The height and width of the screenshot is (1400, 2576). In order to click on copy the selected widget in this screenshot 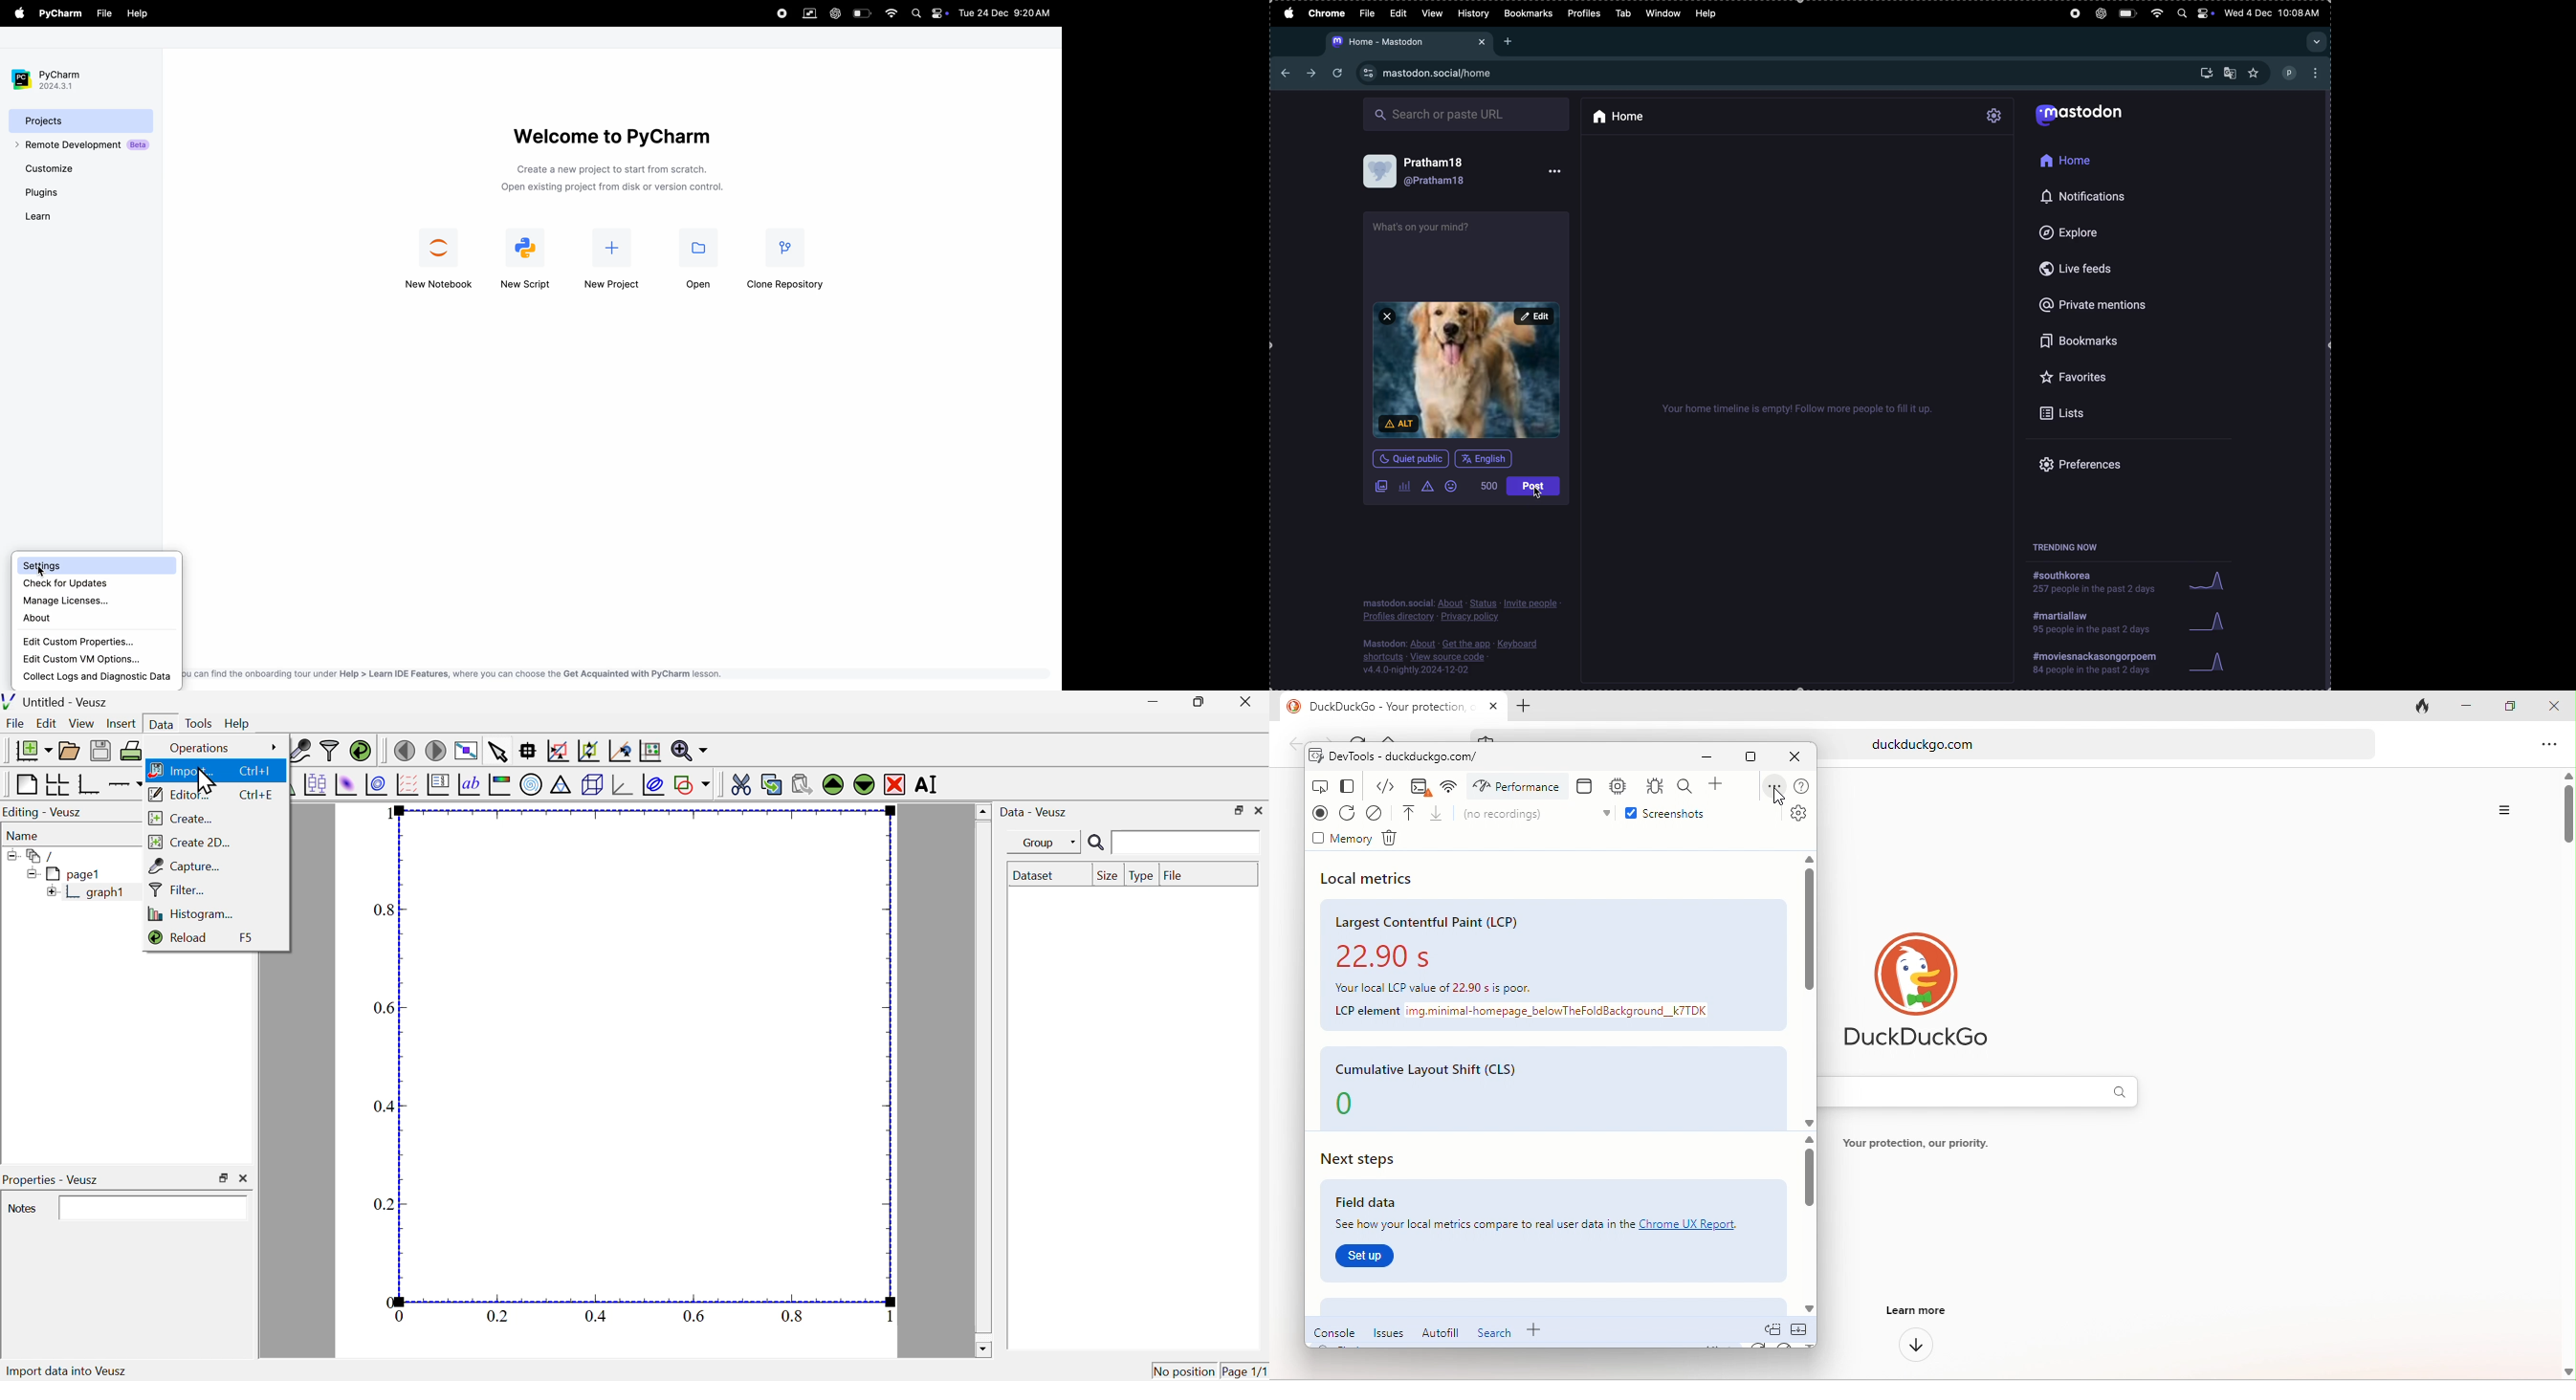, I will do `click(772, 783)`.